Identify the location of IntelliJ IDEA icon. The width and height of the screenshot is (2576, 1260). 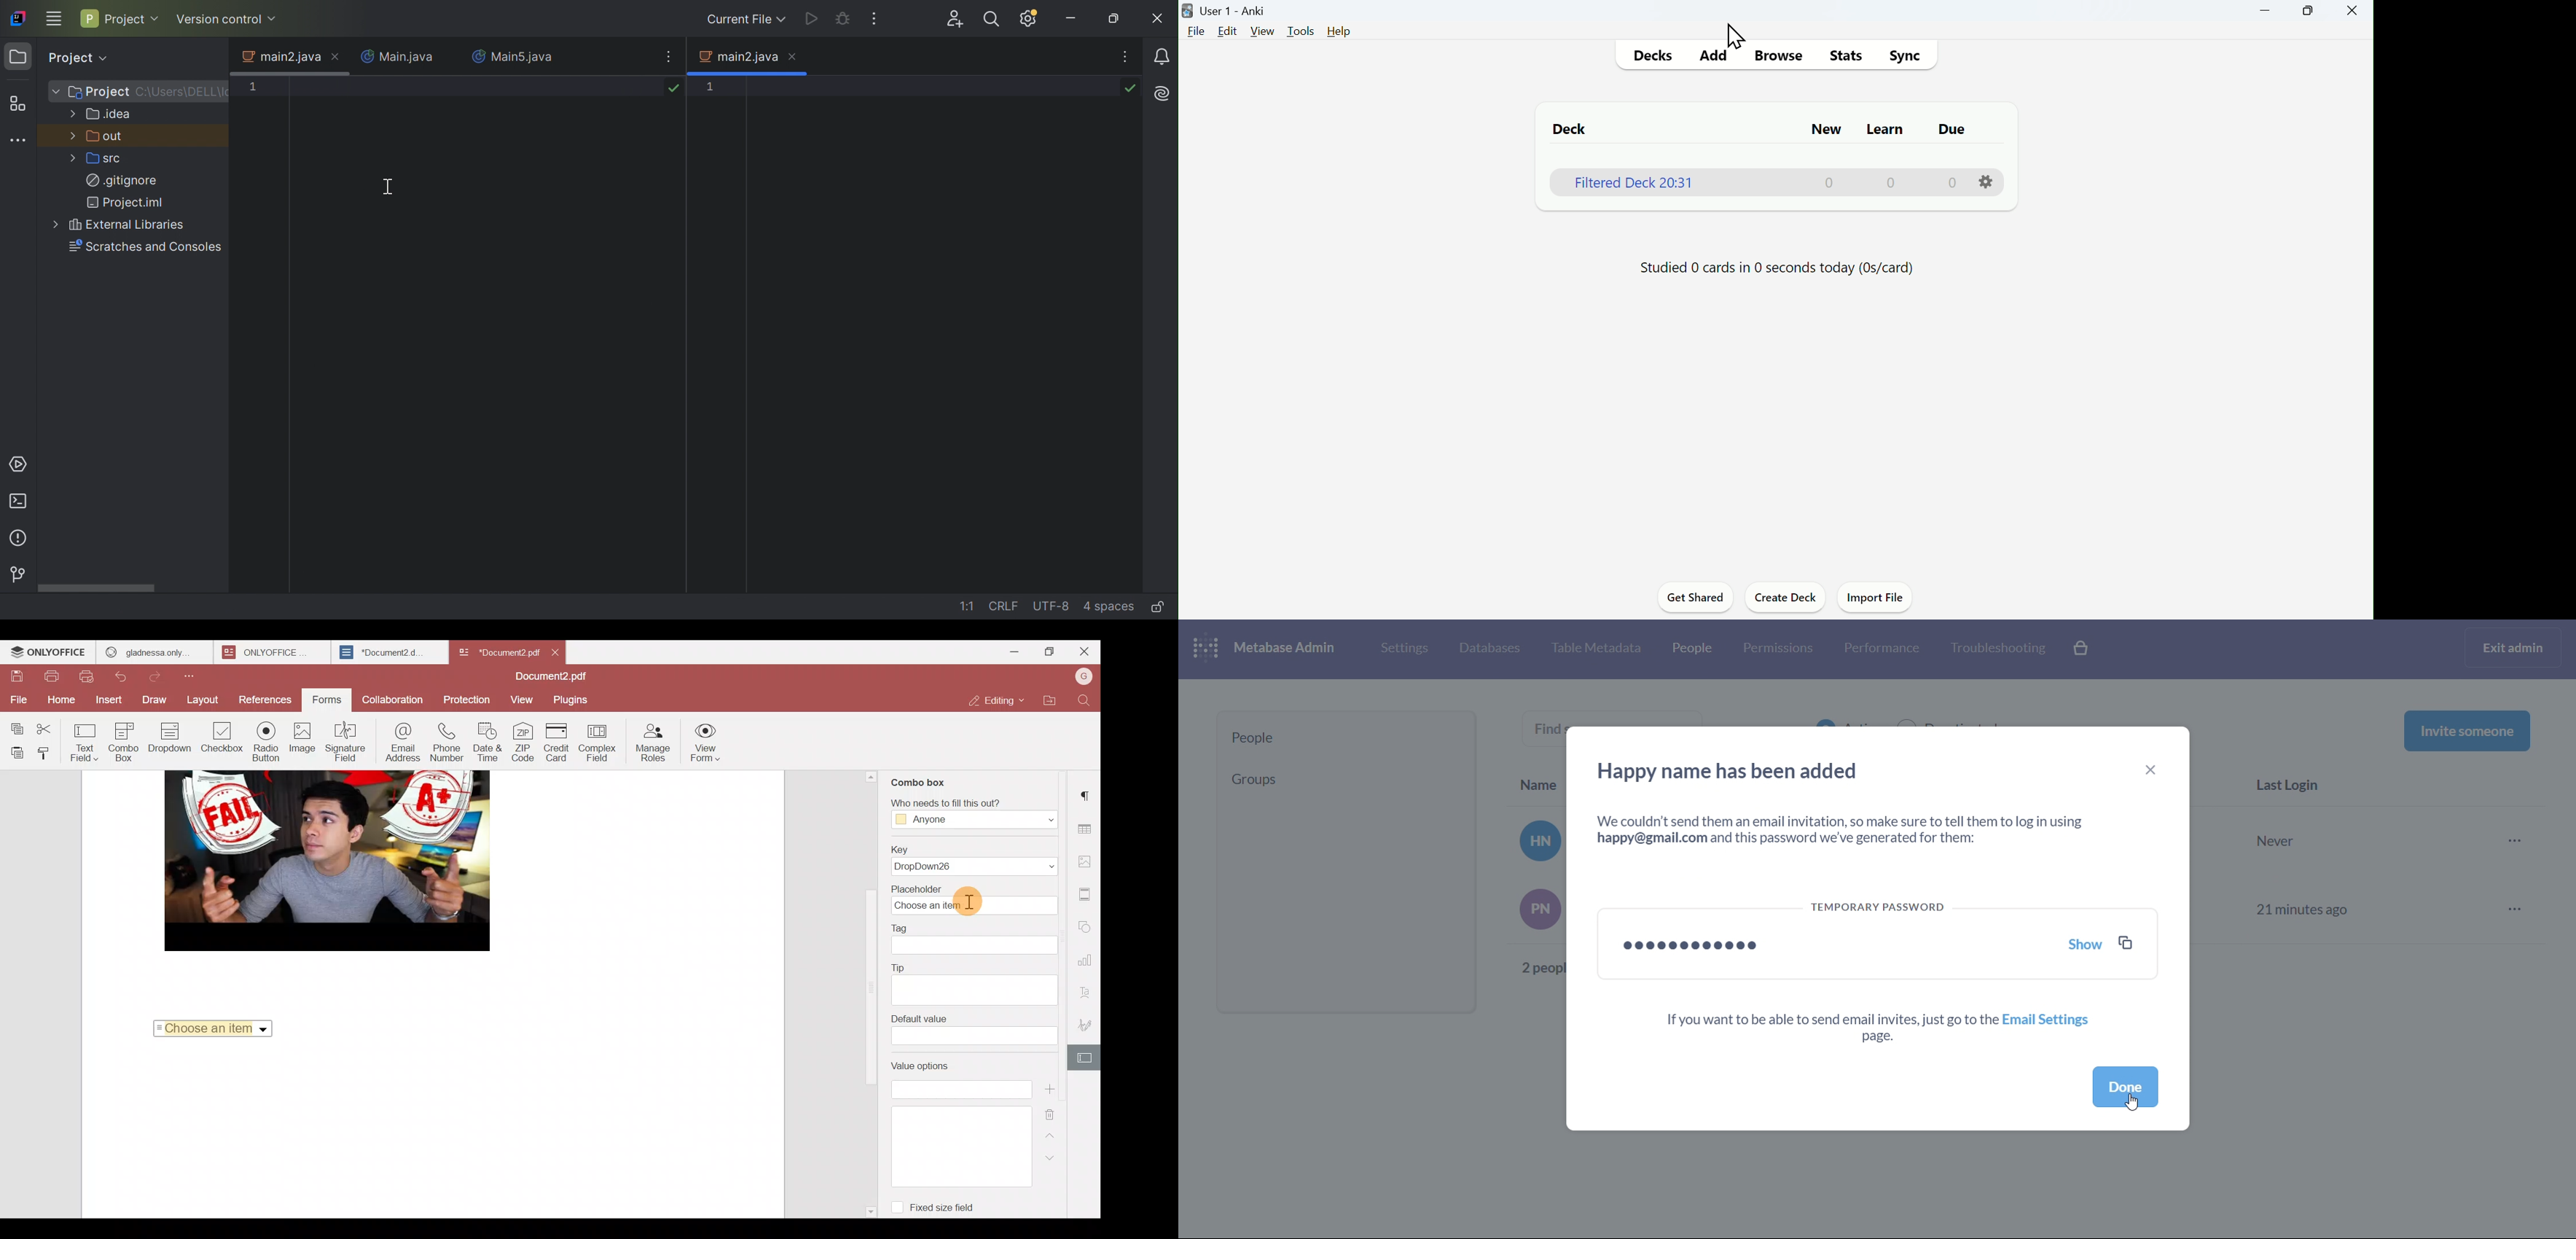
(18, 17).